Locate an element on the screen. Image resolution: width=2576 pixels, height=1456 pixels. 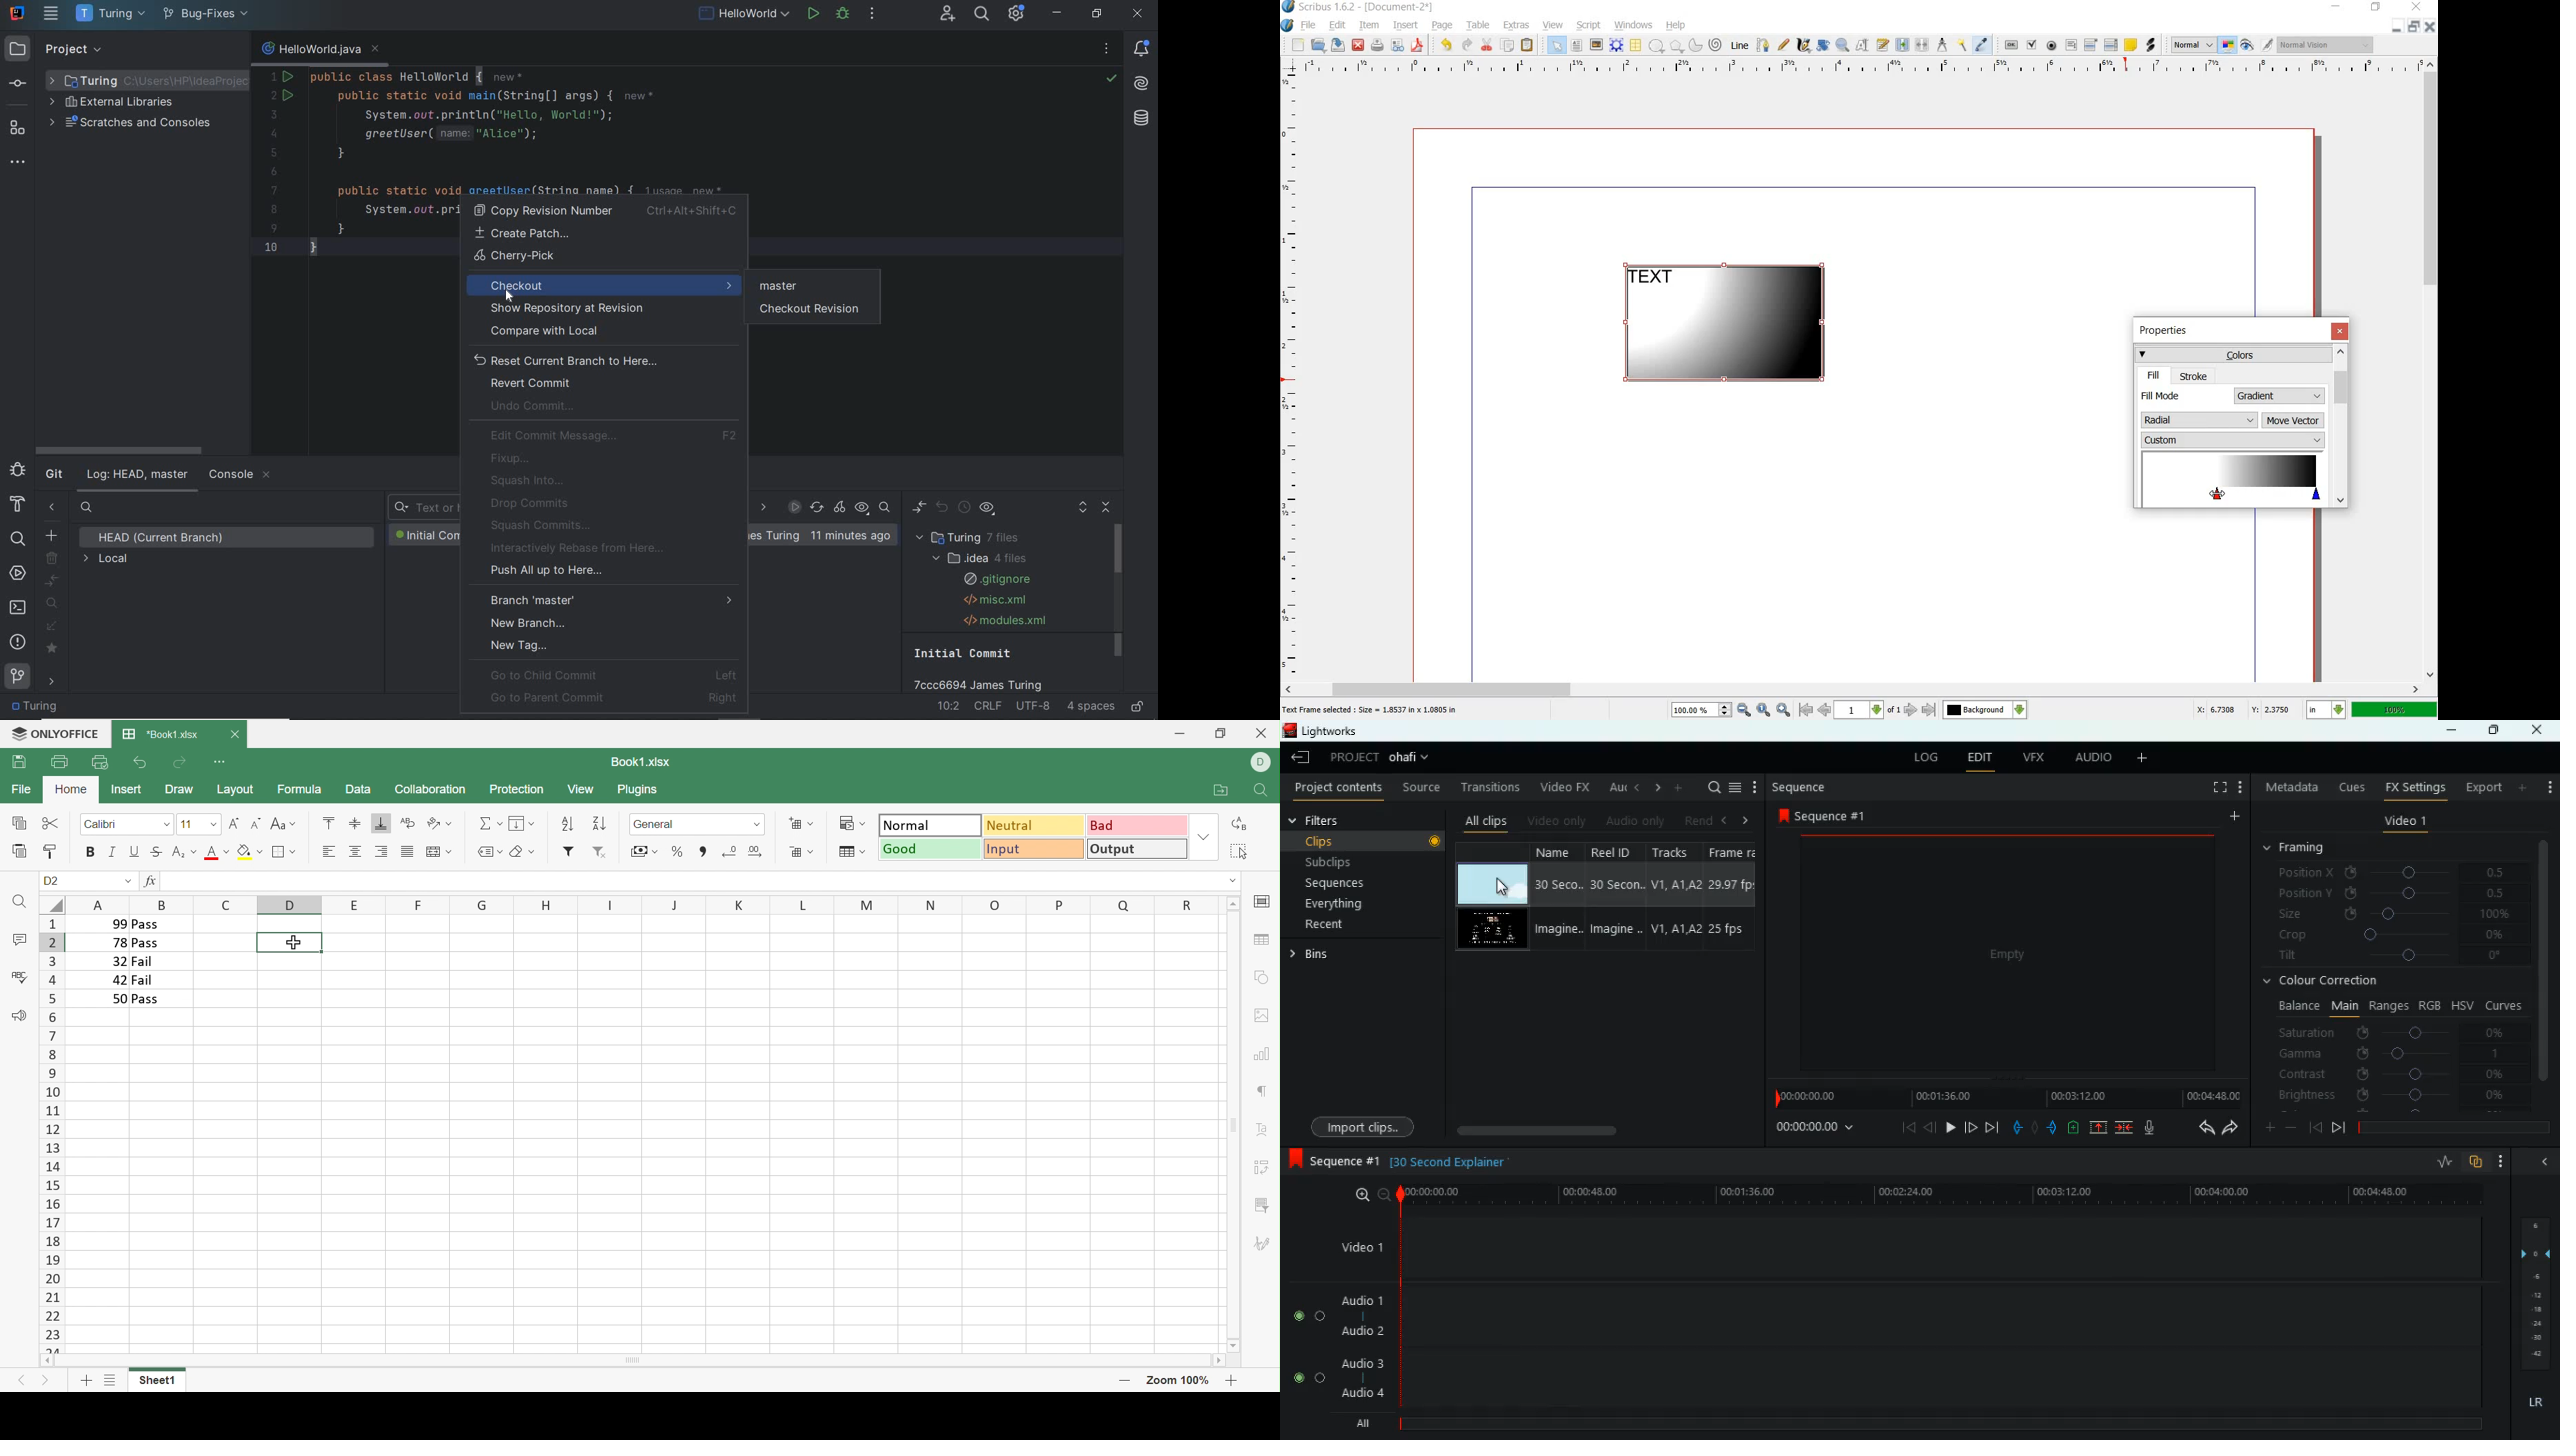
Close is located at coordinates (1264, 732).